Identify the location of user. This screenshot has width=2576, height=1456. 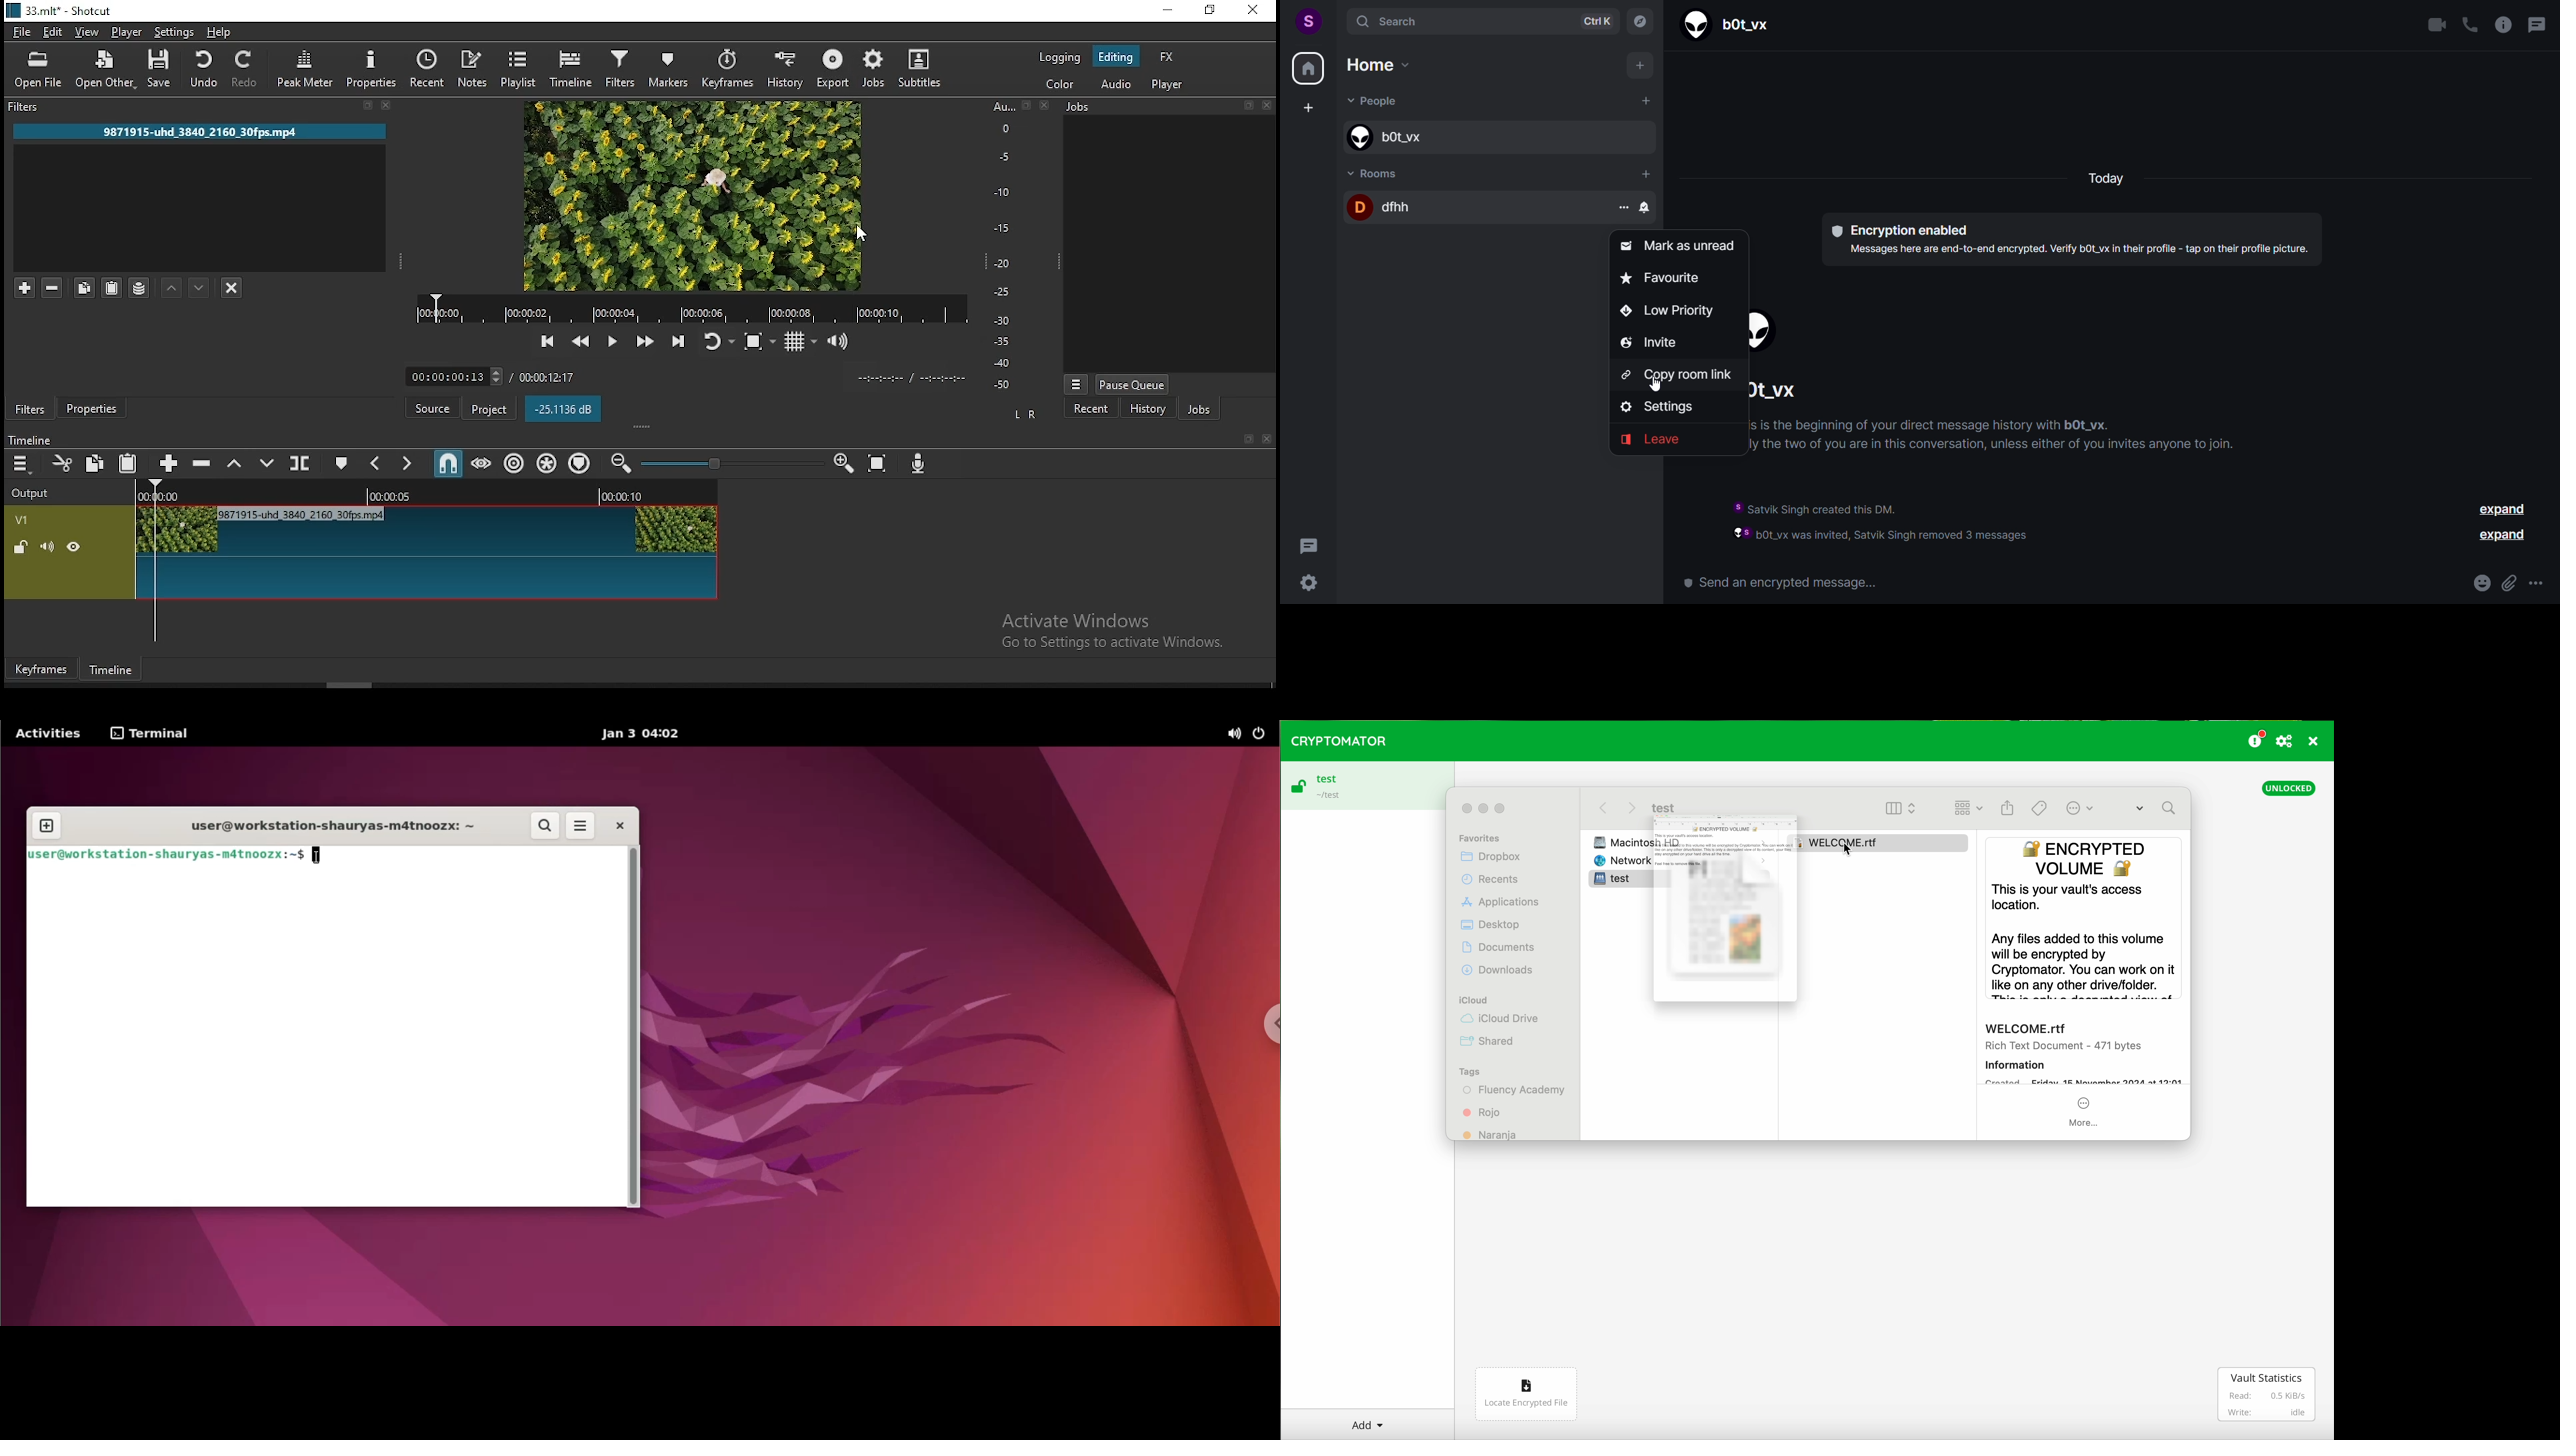
(1307, 19).